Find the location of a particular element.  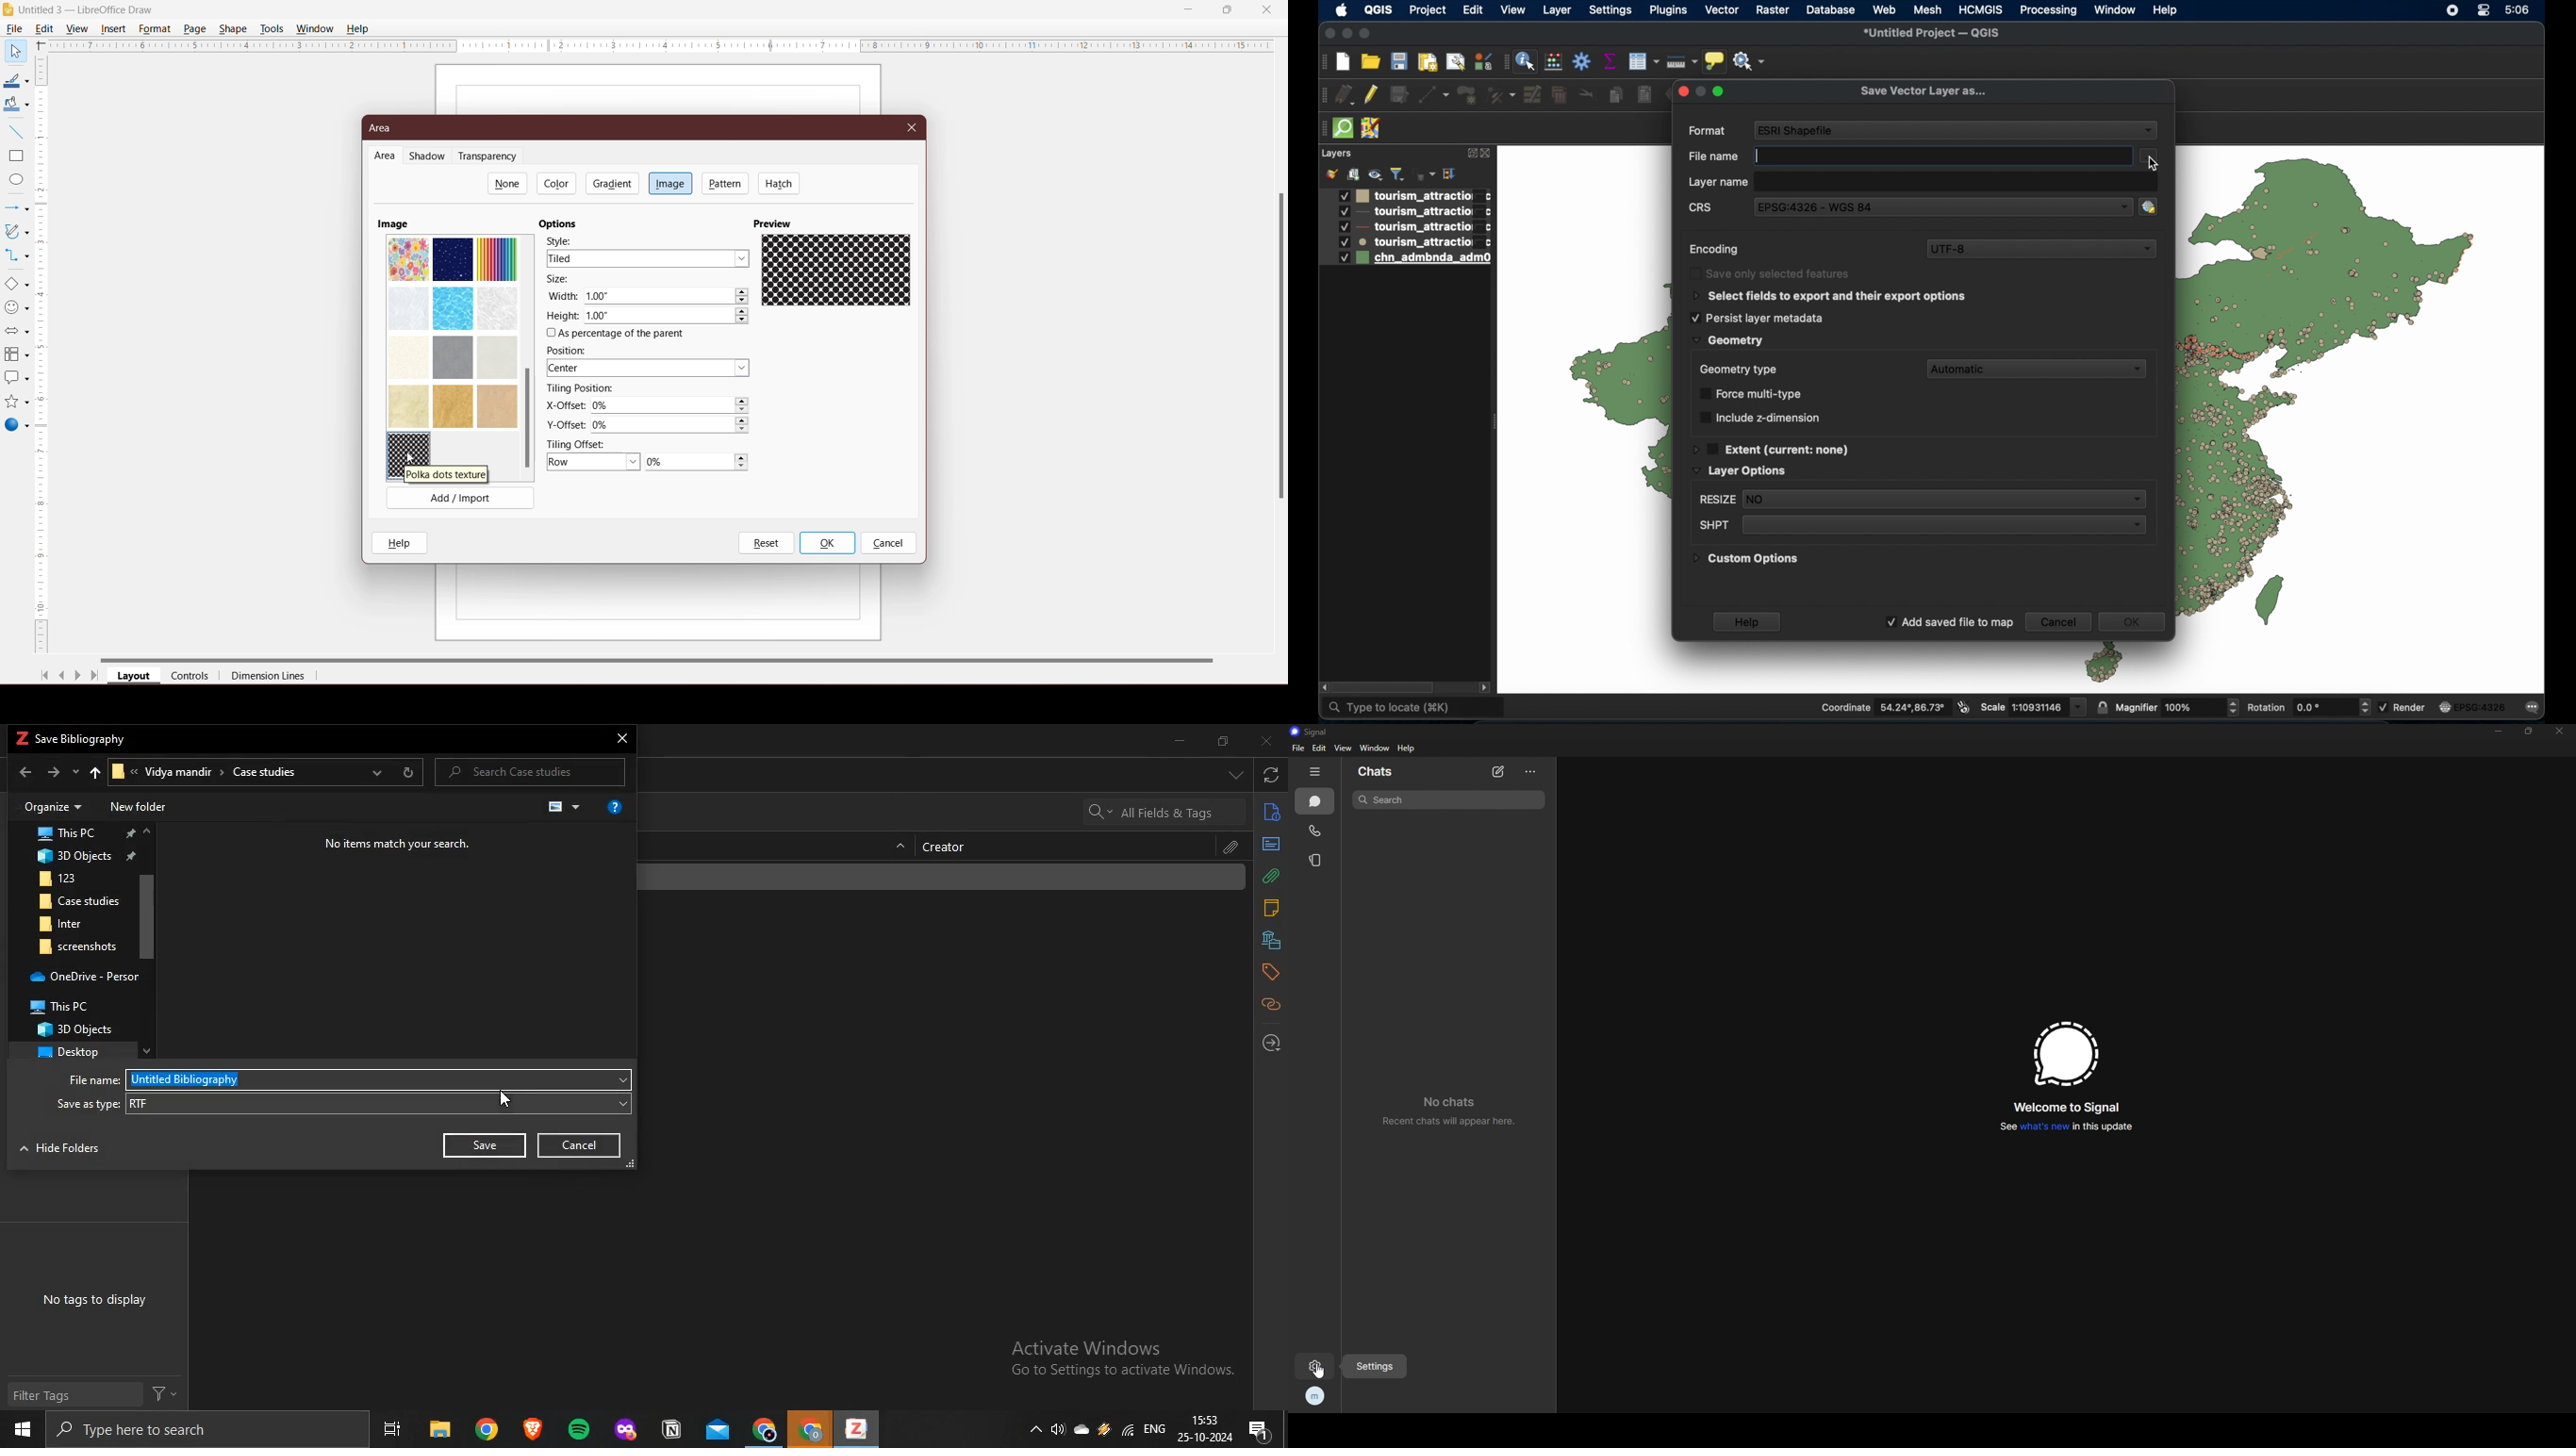

screenshots is located at coordinates (80, 946).